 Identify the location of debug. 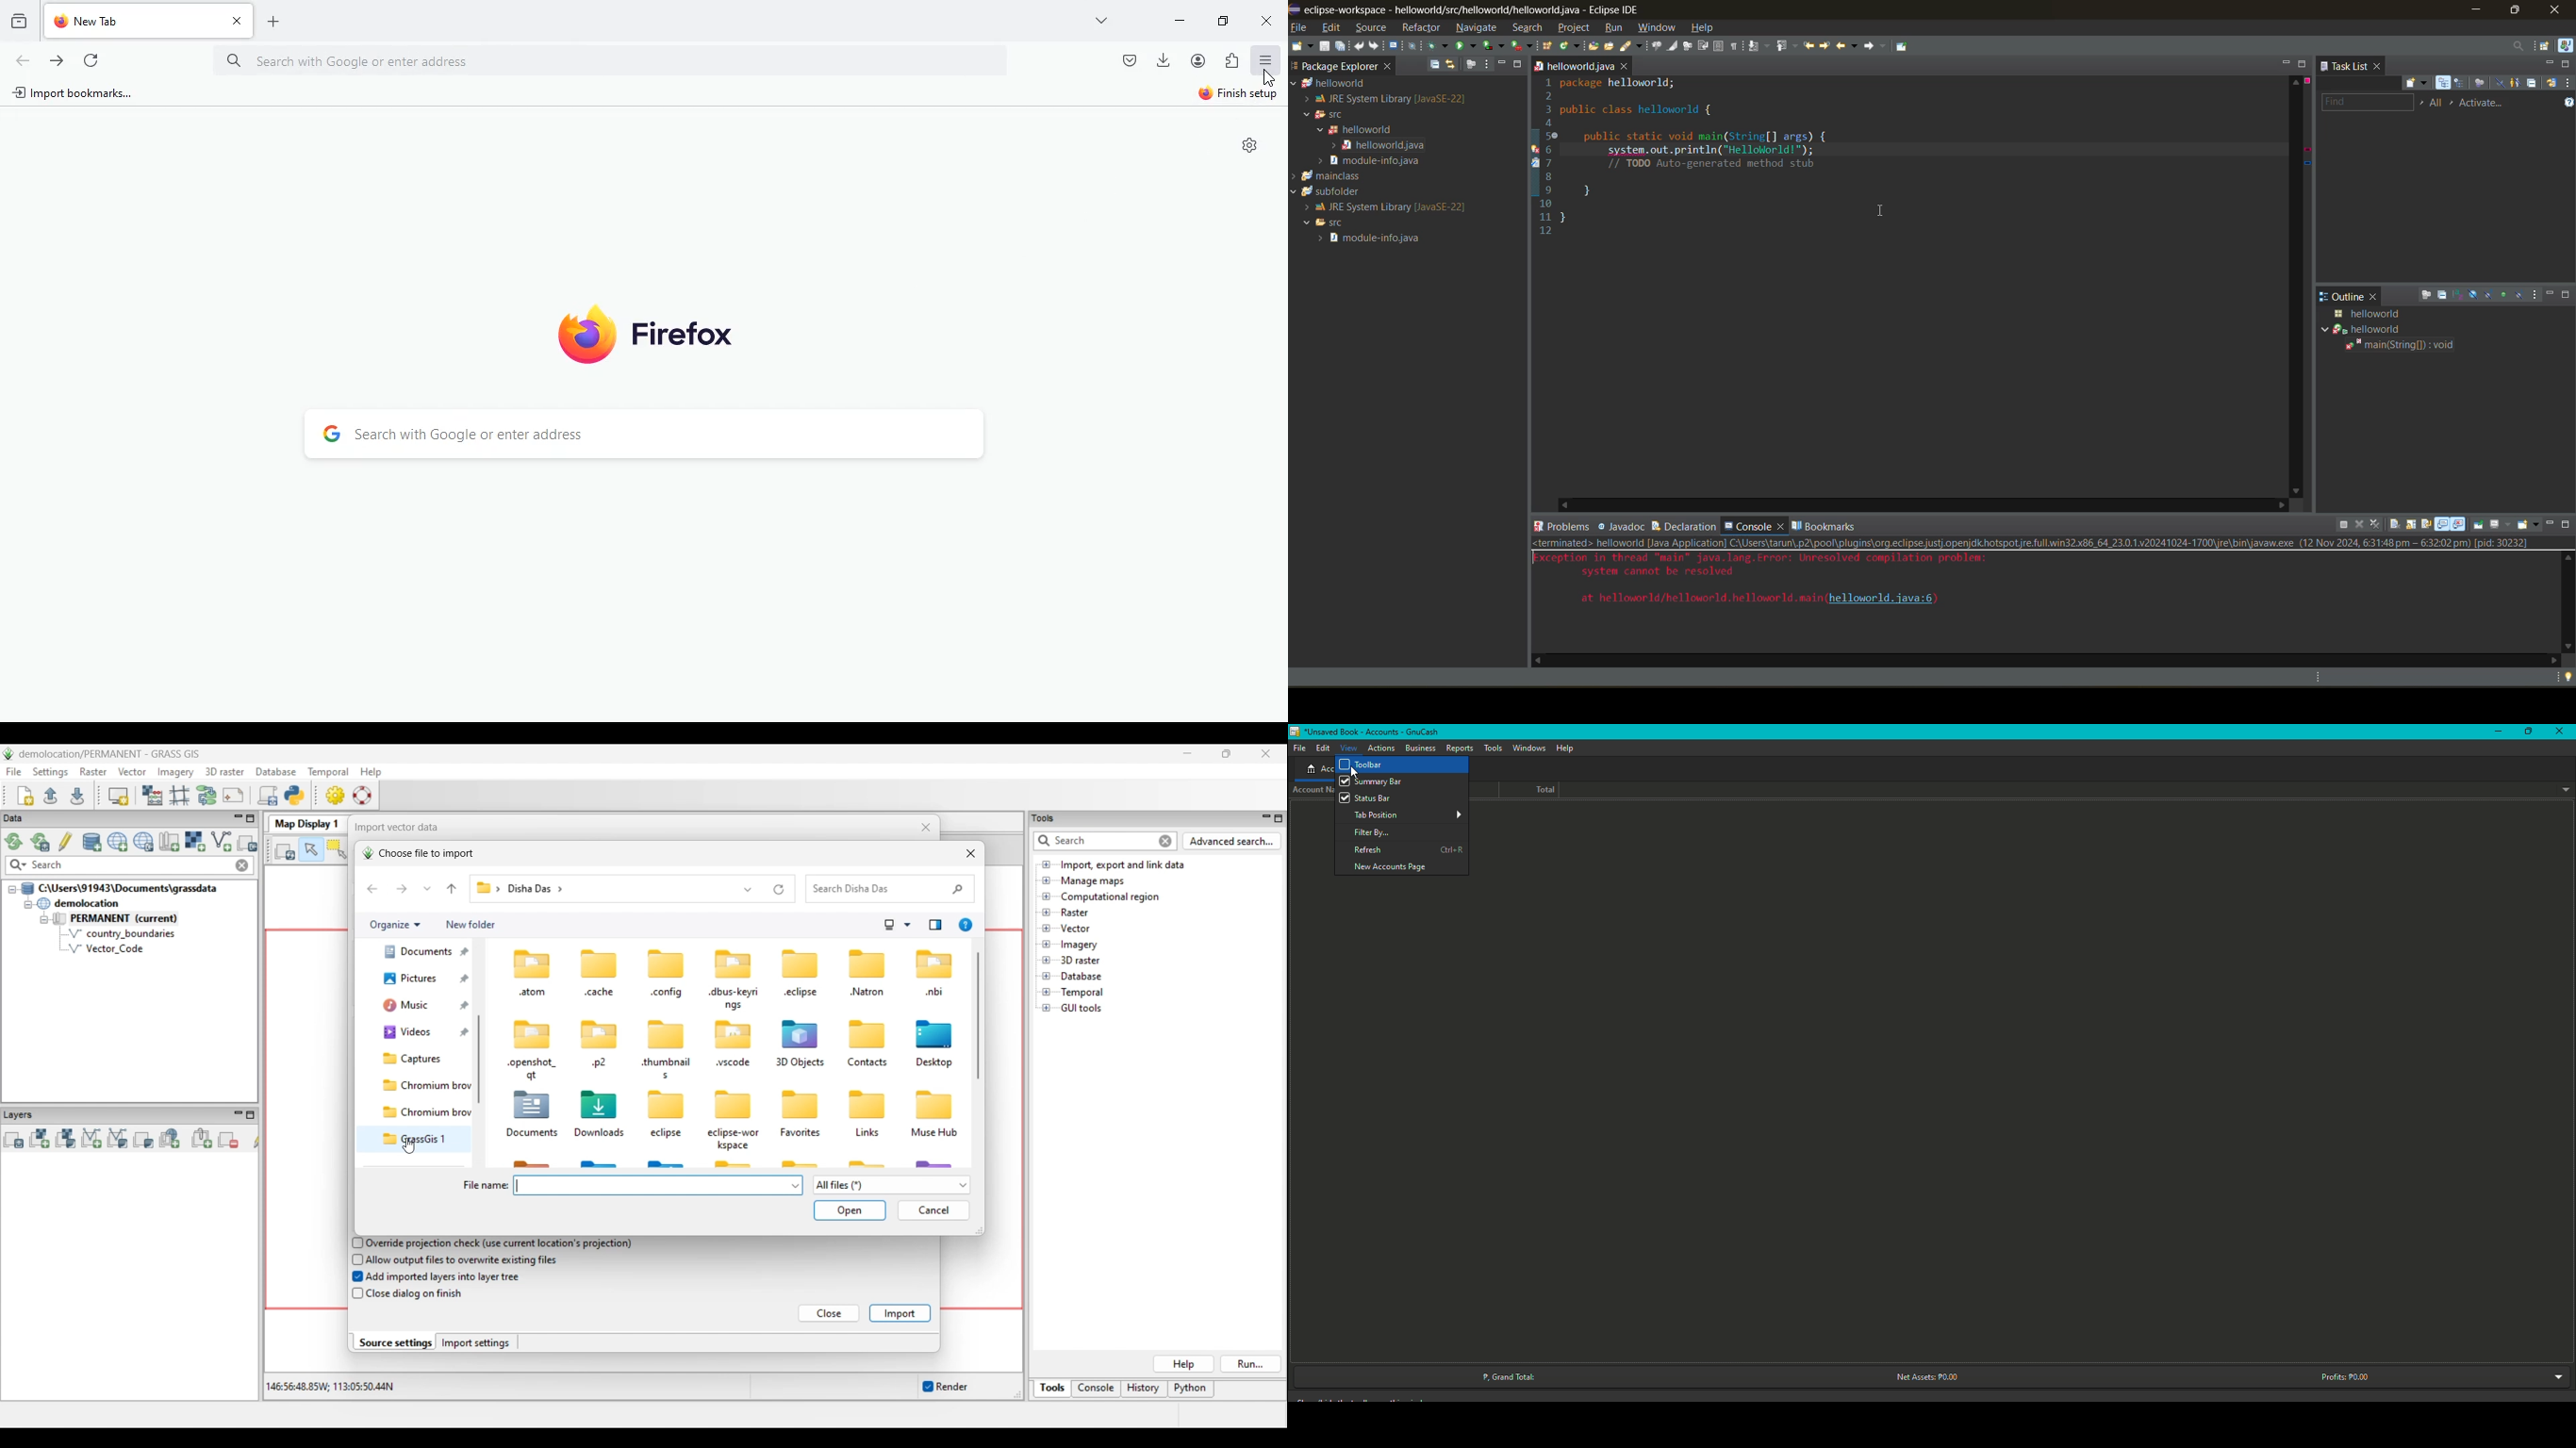
(1437, 46).